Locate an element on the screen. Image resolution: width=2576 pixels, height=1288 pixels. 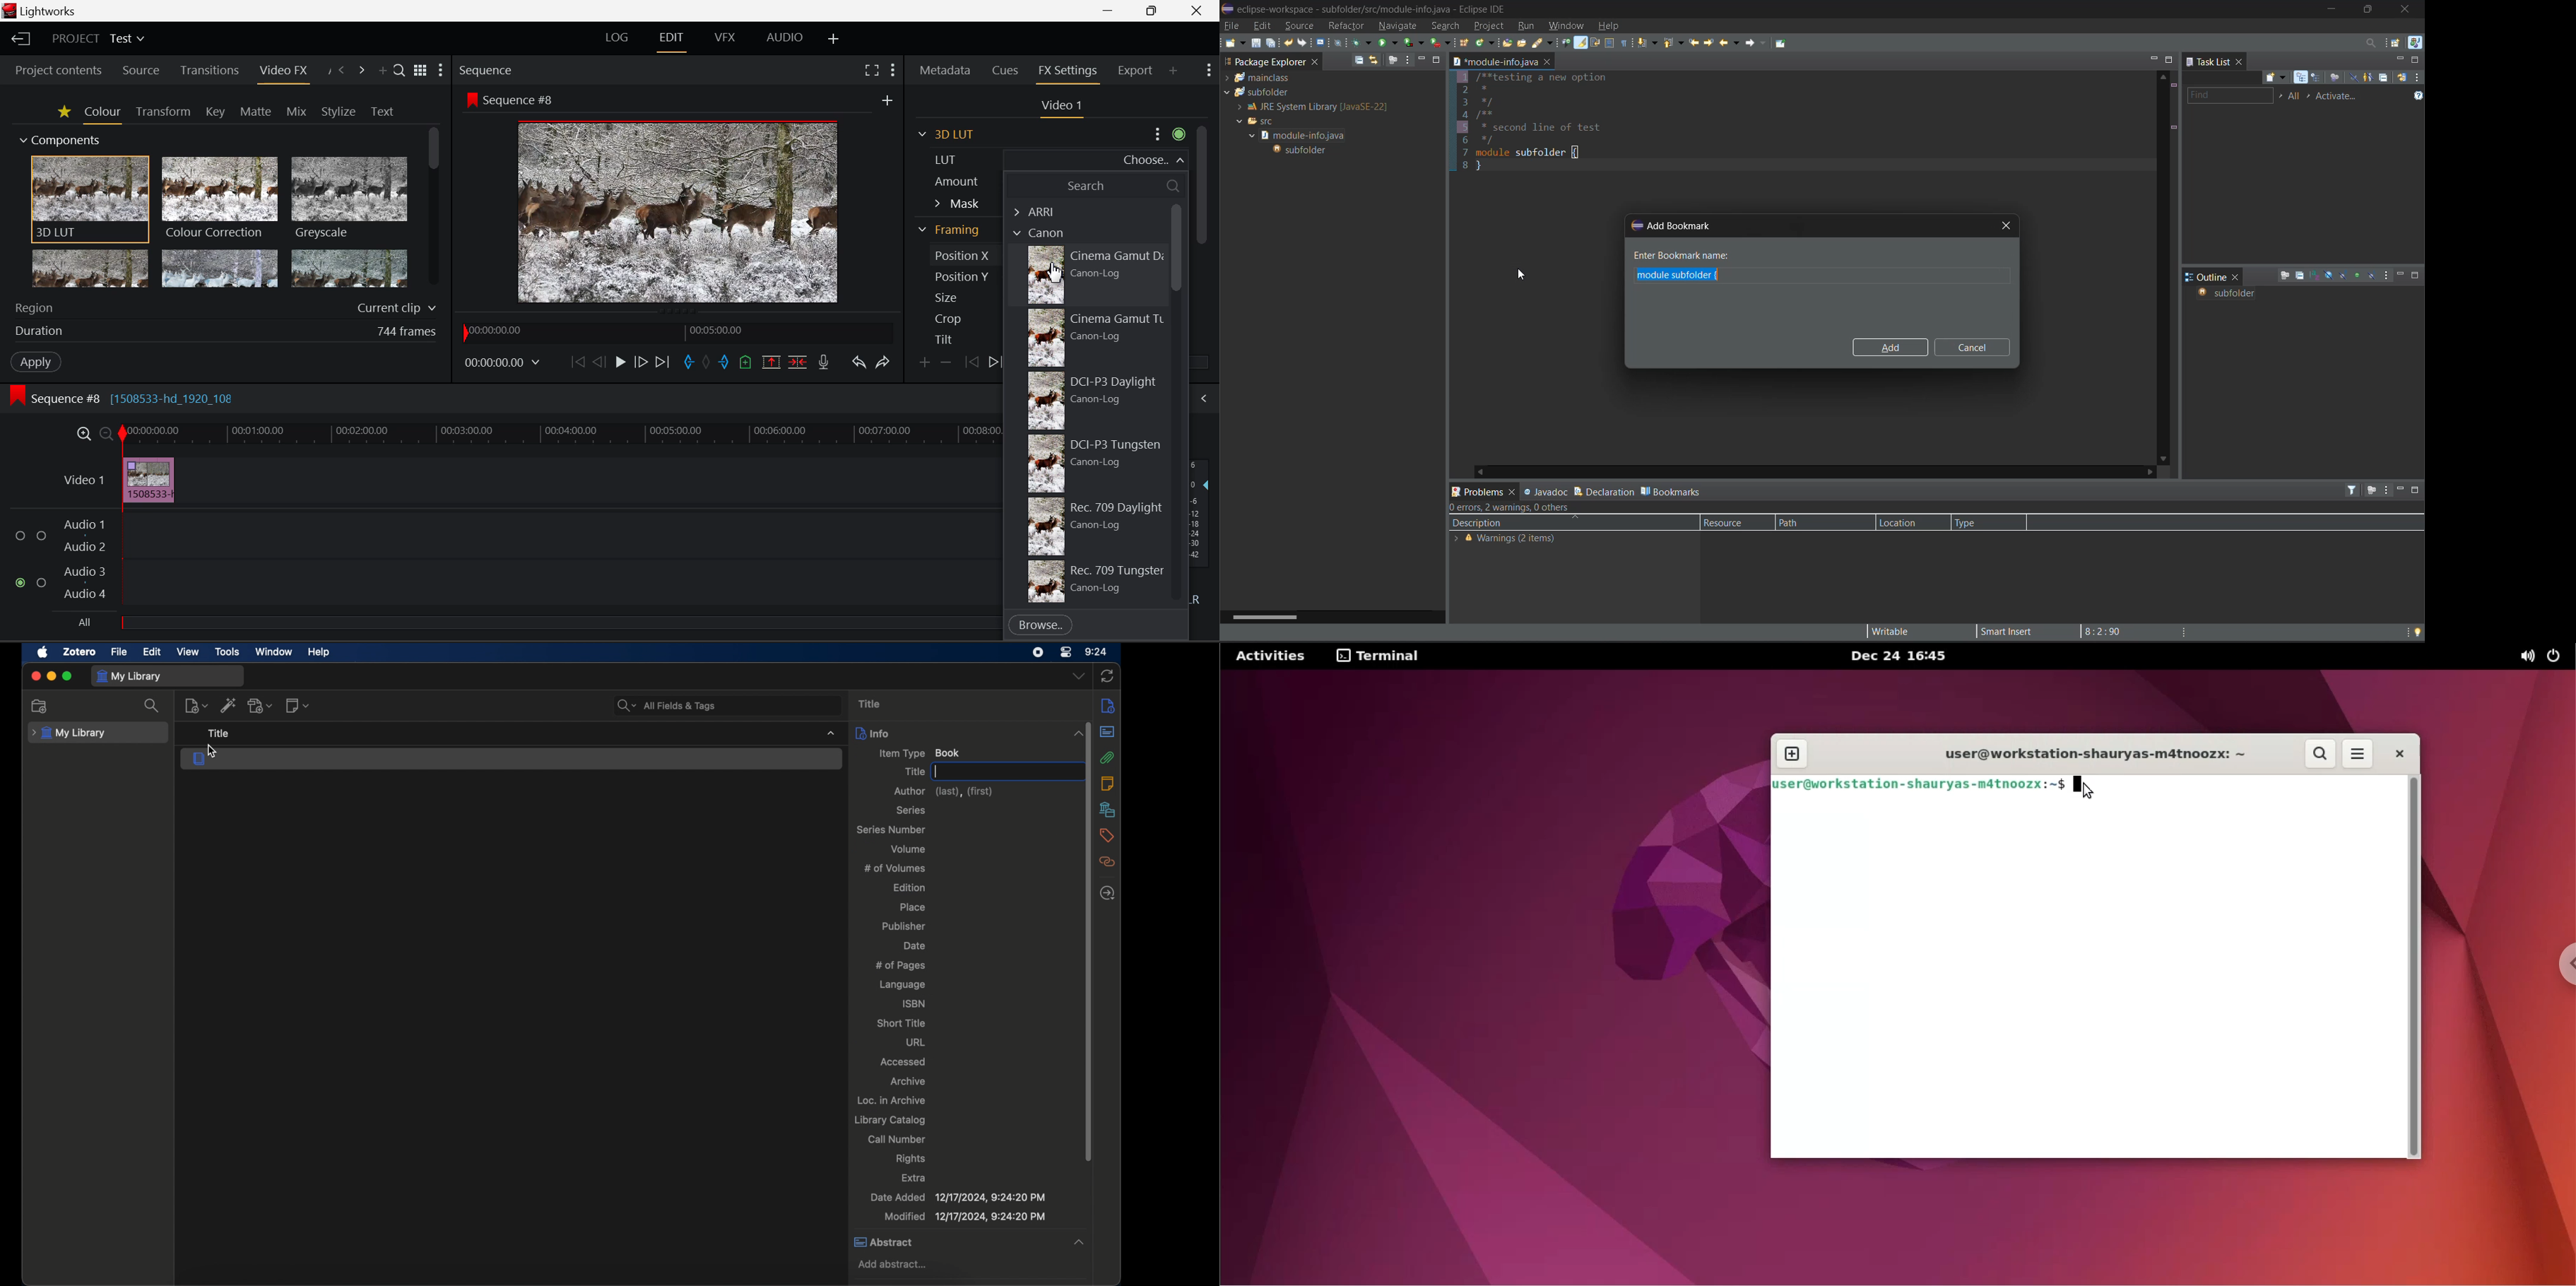
Scroll Bar is located at coordinates (1175, 400).